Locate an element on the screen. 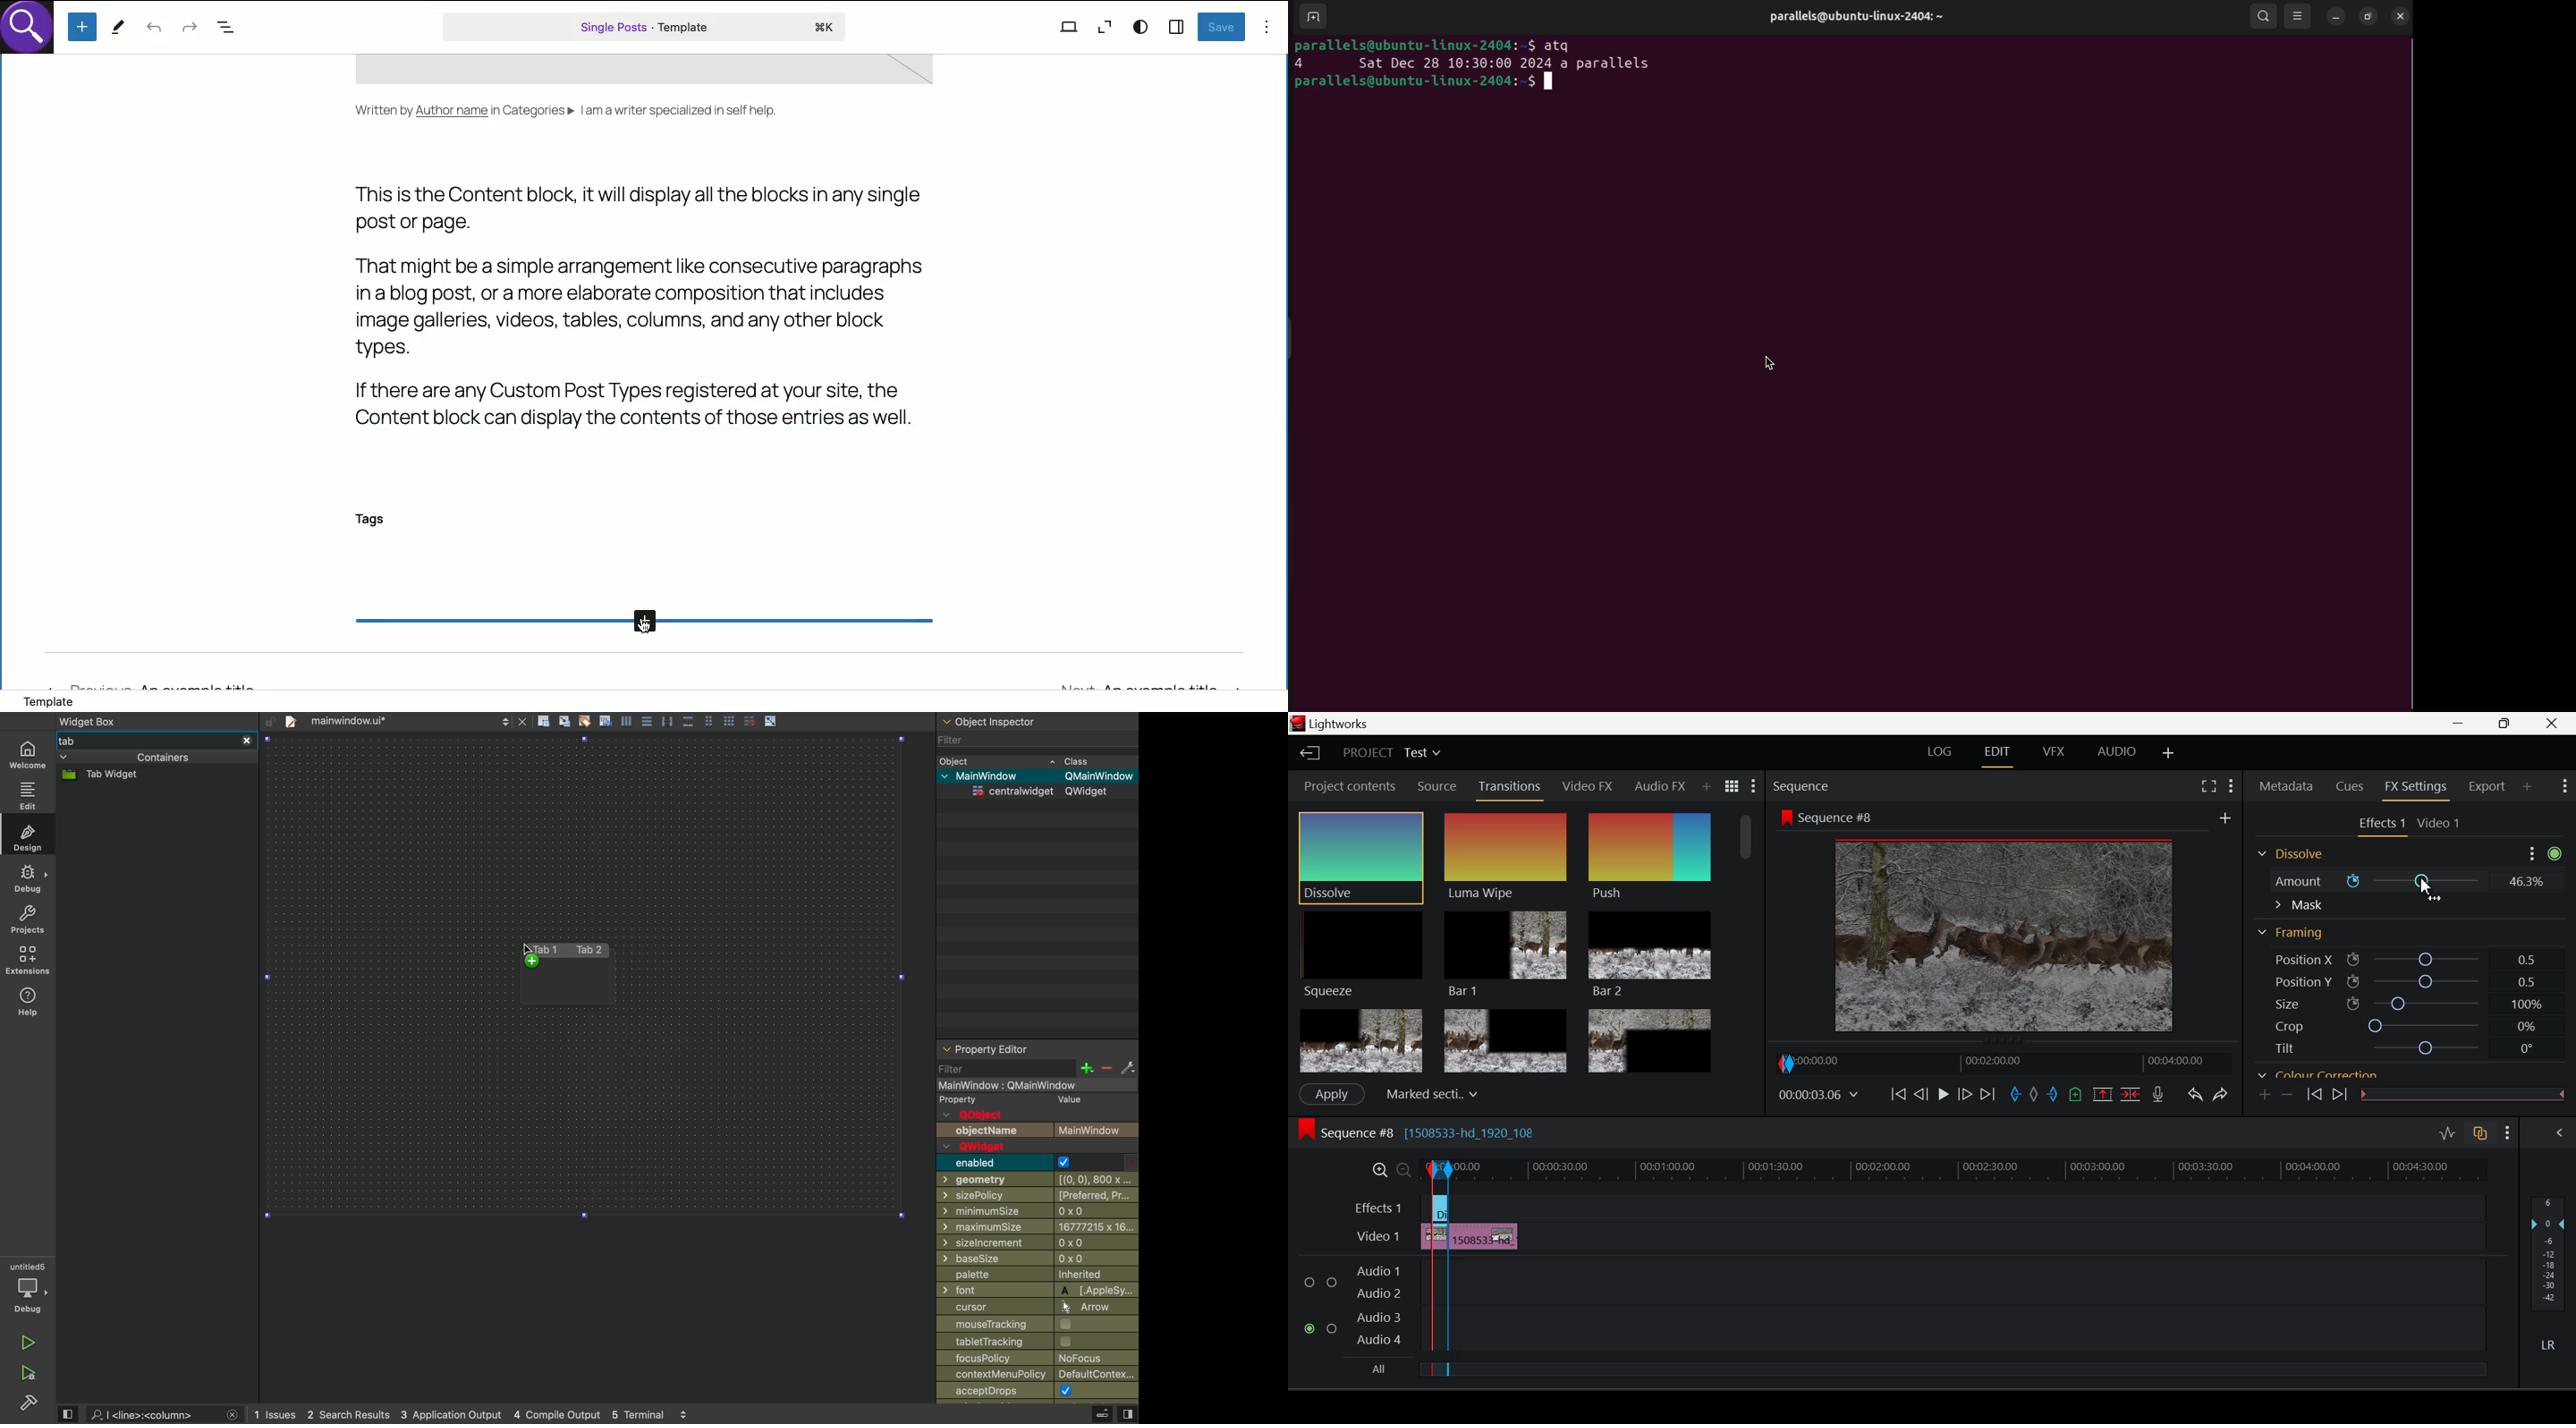 The height and width of the screenshot is (1428, 2576). close is located at coordinates (2399, 14).